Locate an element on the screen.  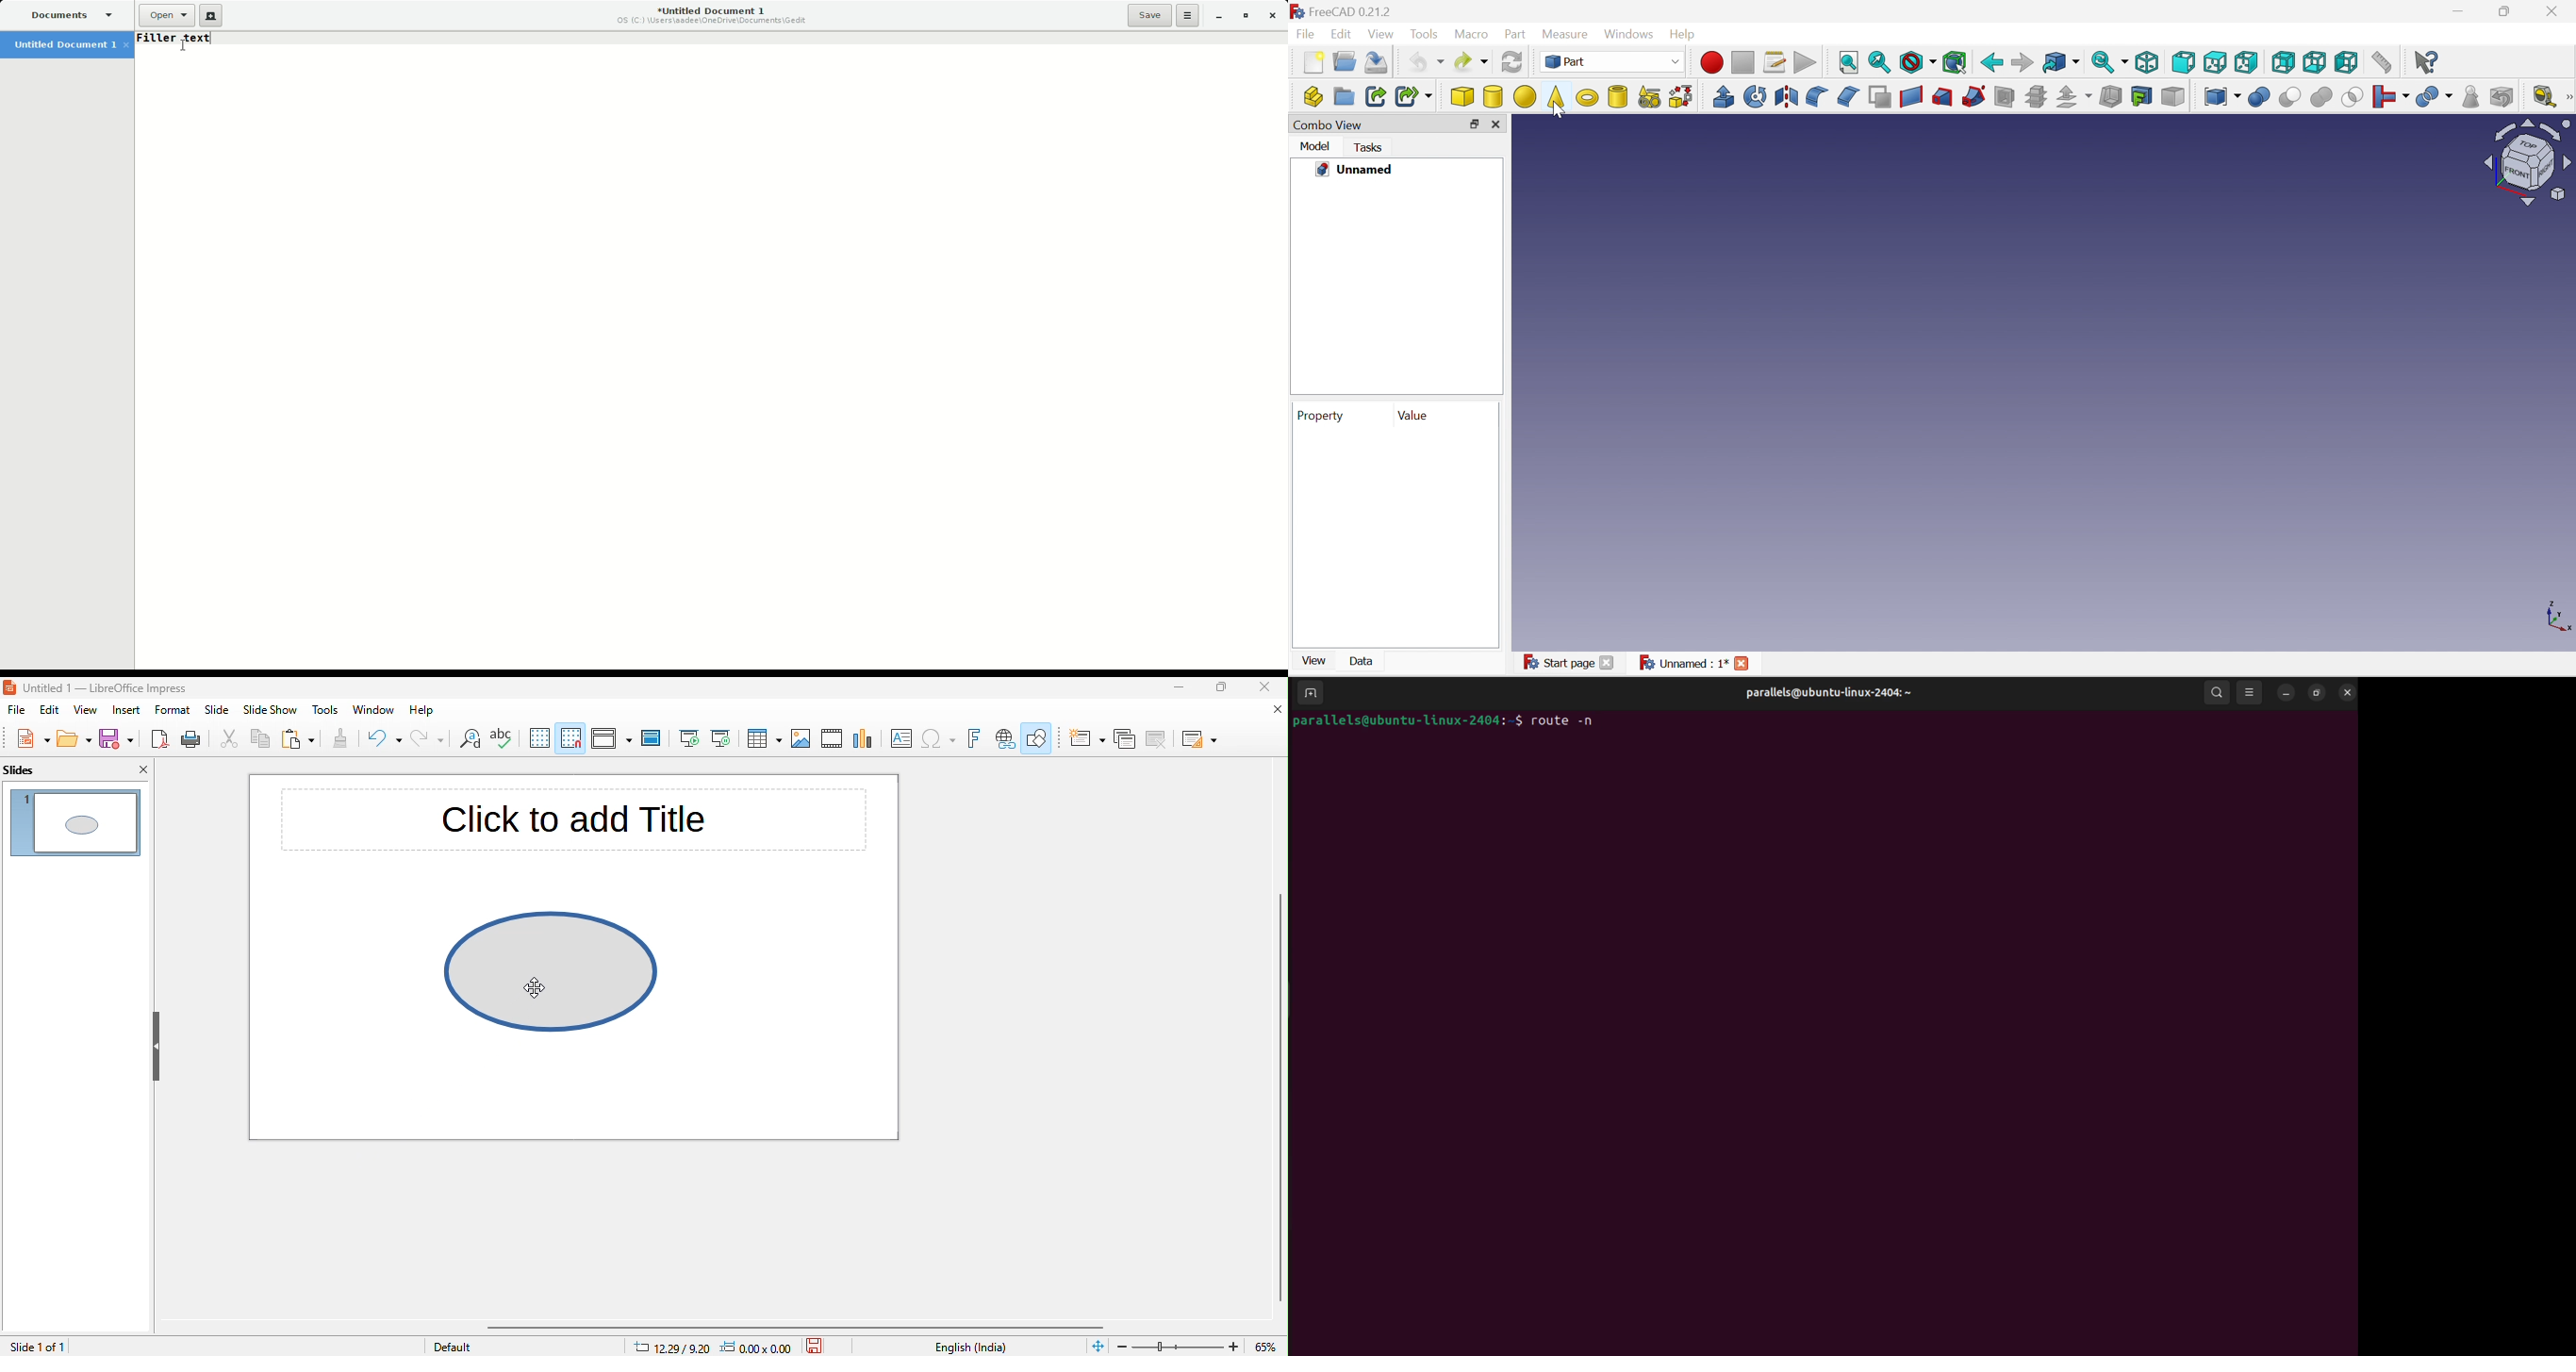
creation projection on surface is located at coordinates (2141, 97).